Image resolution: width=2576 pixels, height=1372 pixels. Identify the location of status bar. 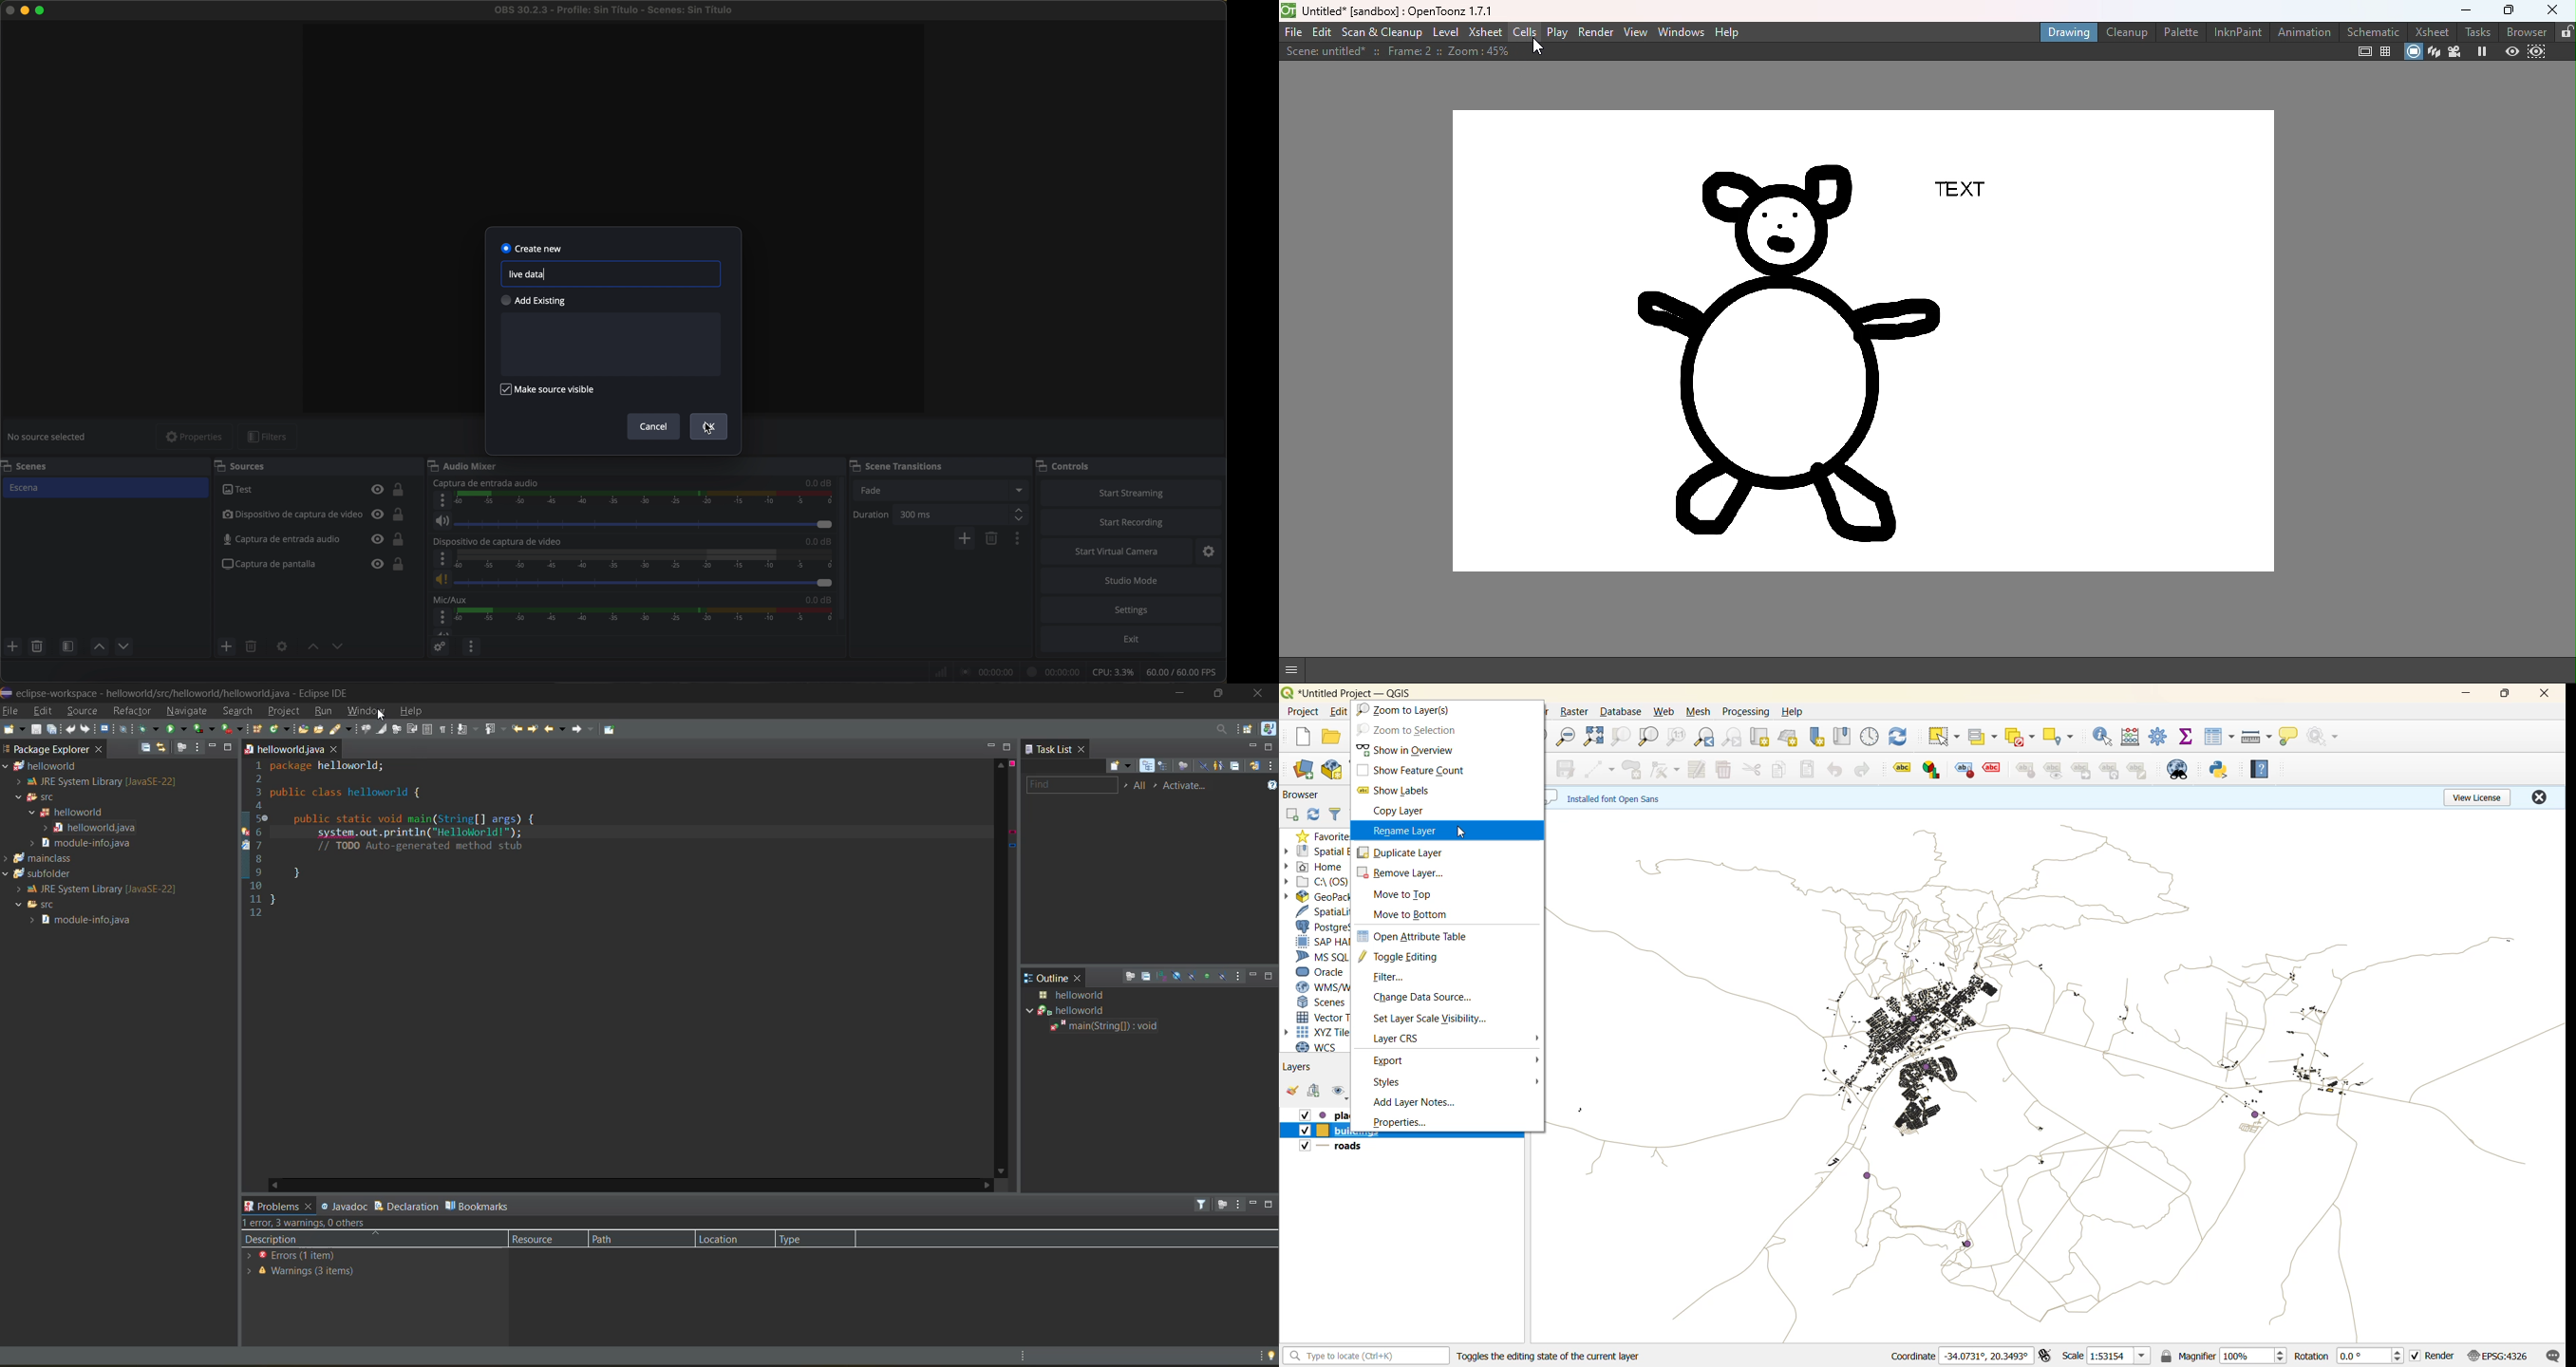
(1363, 1356).